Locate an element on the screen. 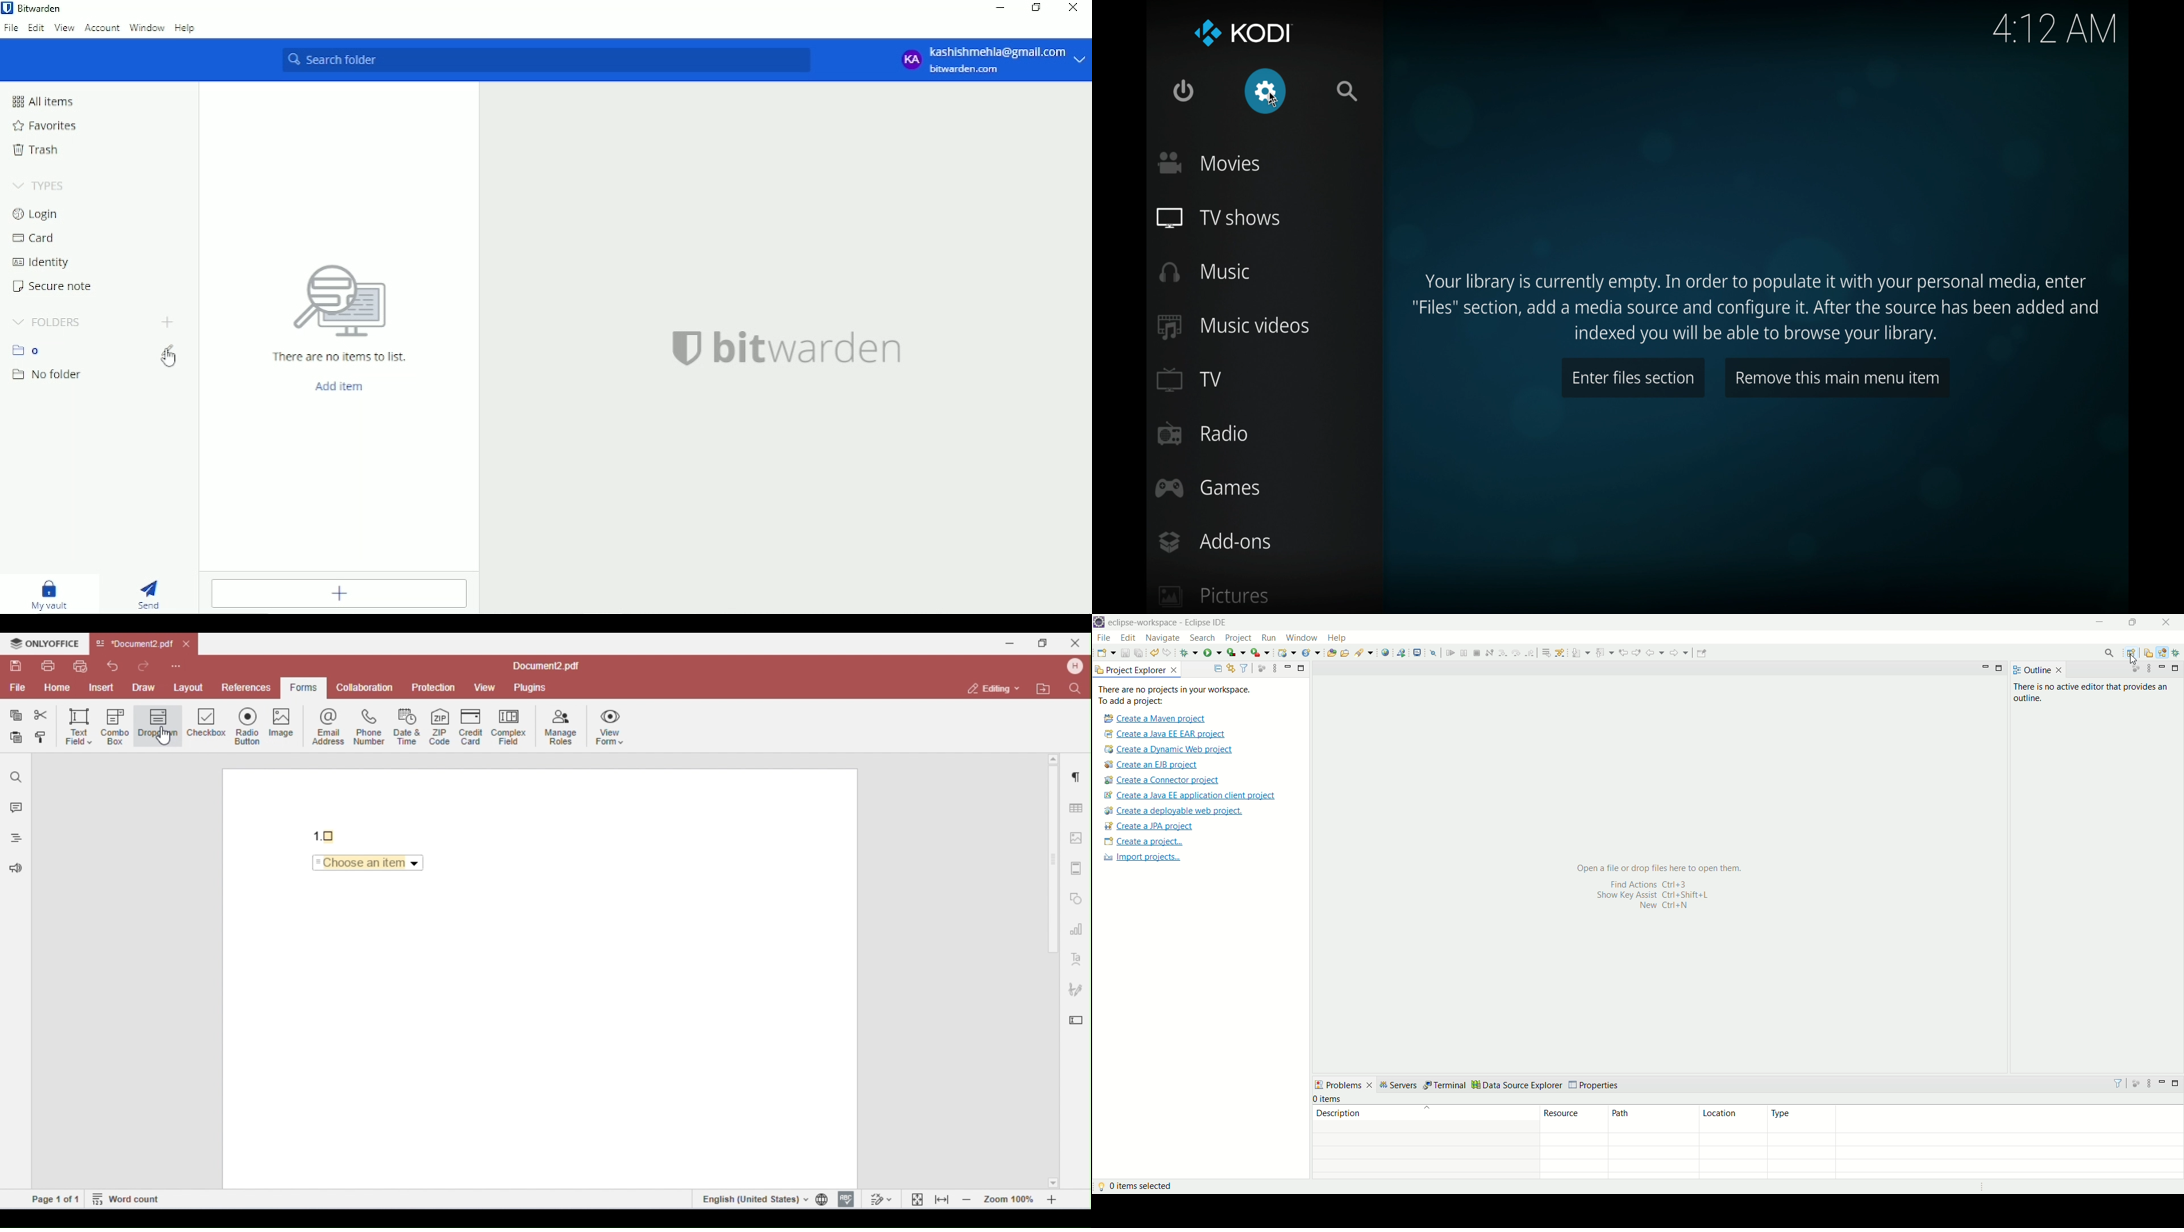 The width and height of the screenshot is (2184, 1232). previous edit location is located at coordinates (1637, 653).